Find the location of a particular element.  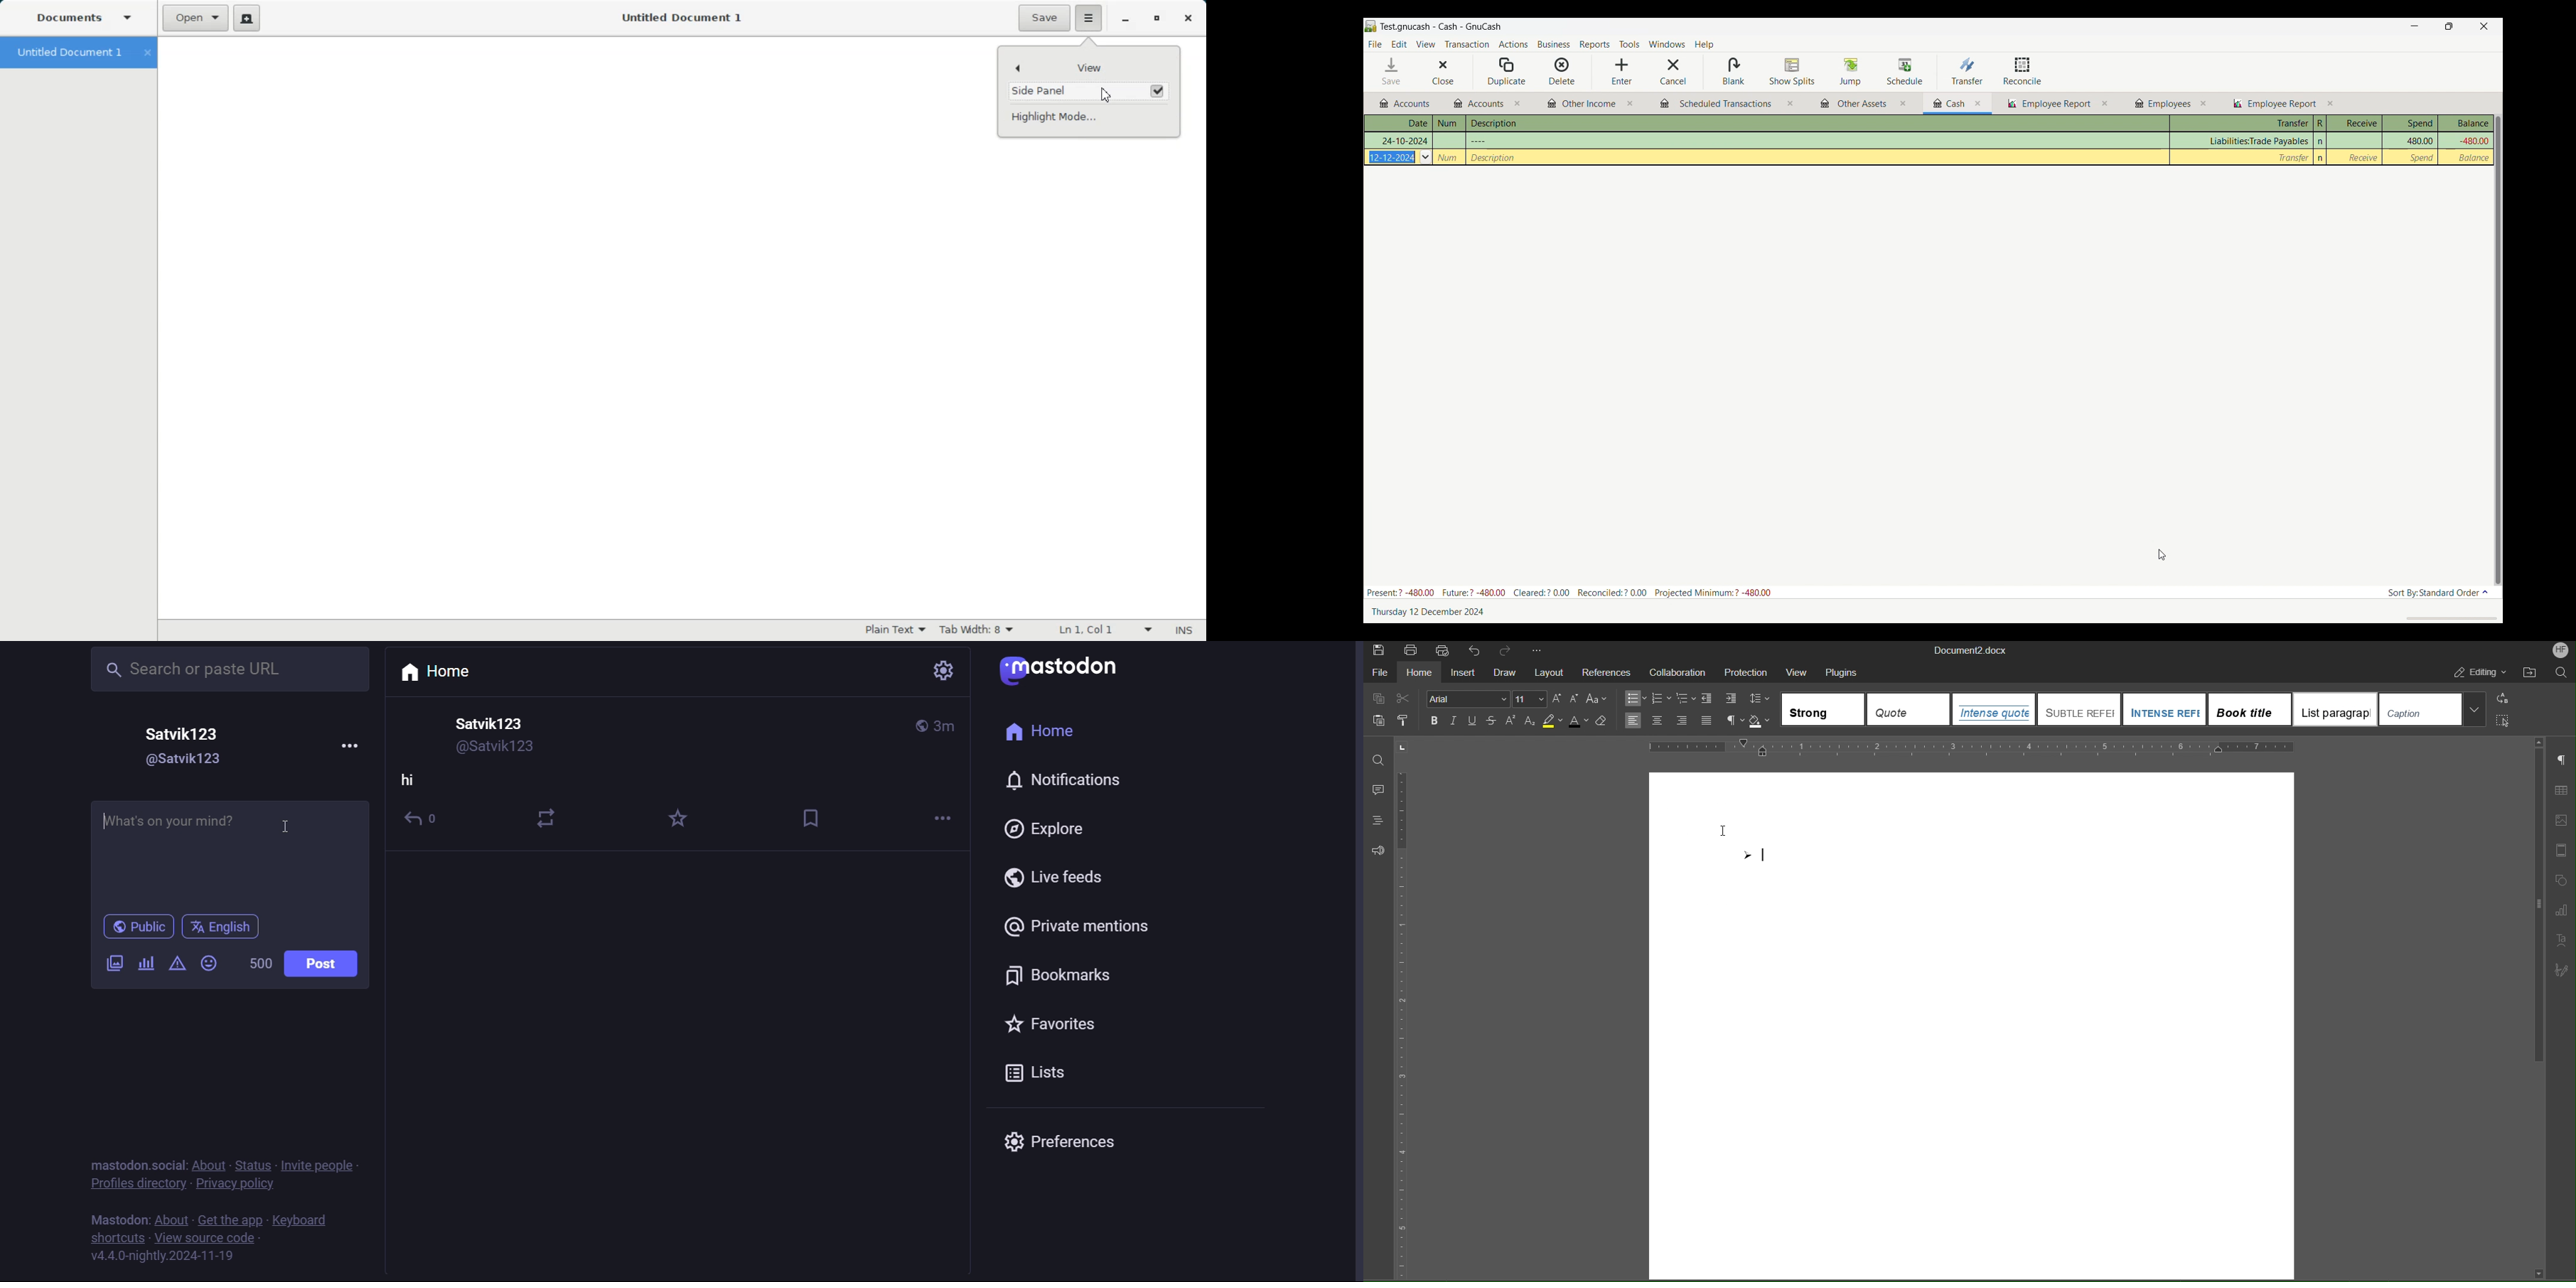

Highlight is located at coordinates (1555, 720).